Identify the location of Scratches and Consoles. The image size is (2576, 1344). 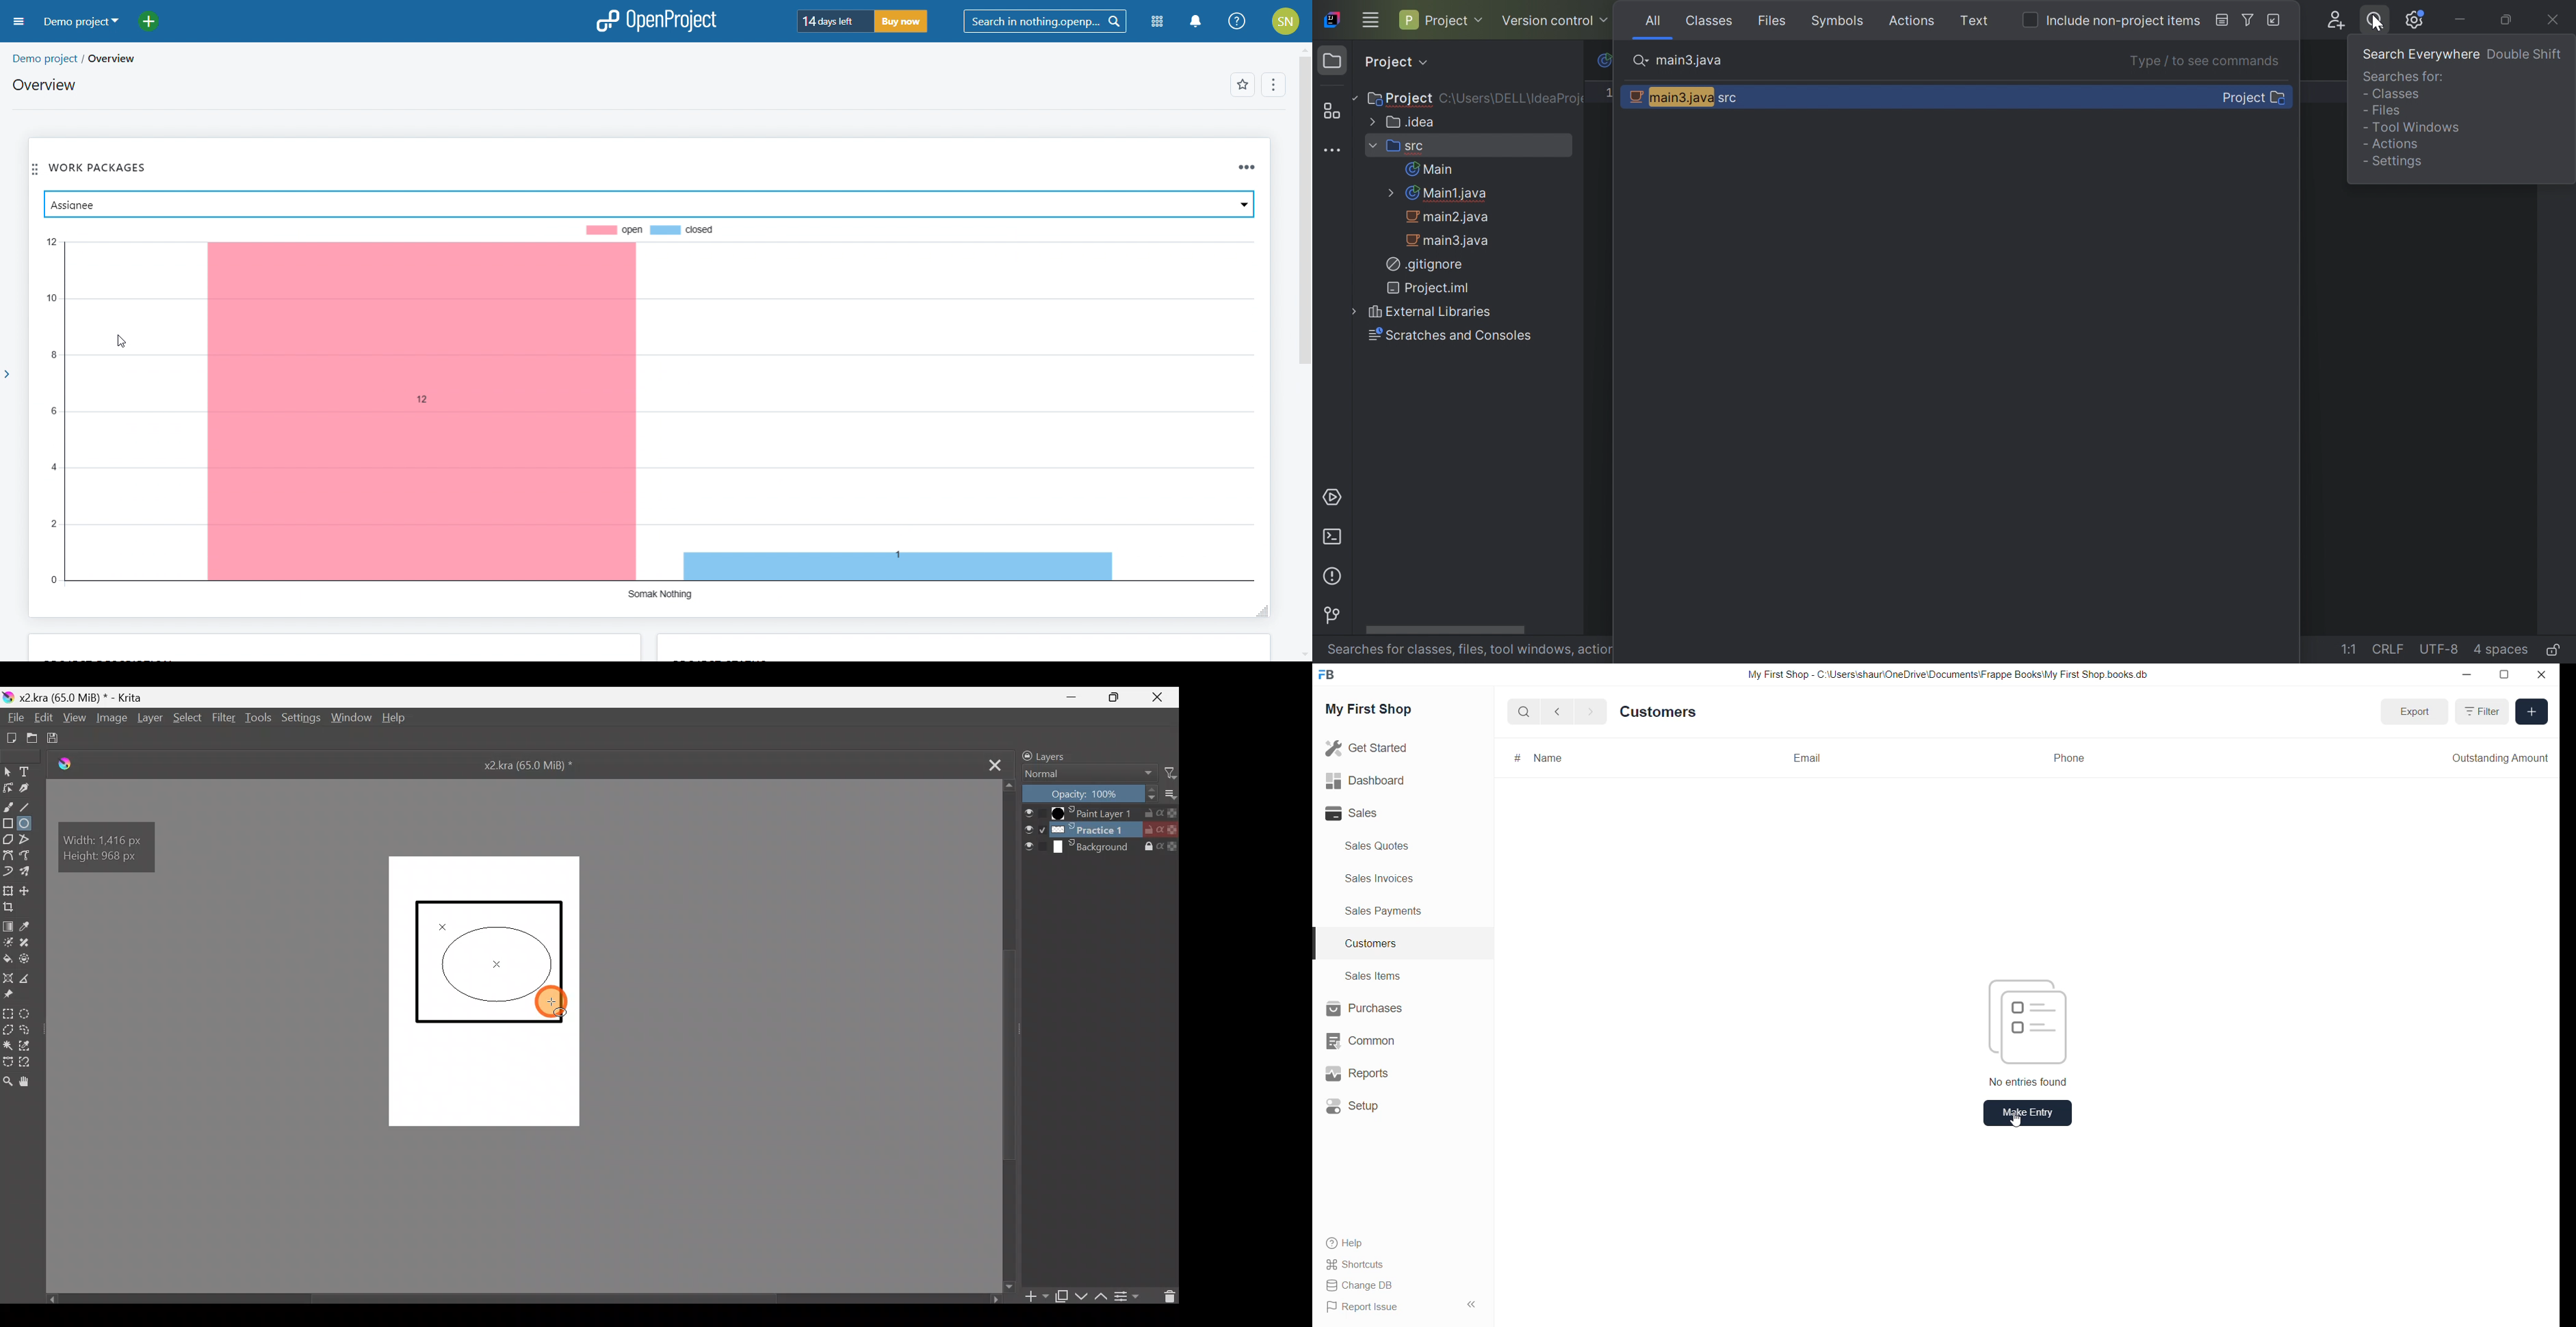
(1447, 334).